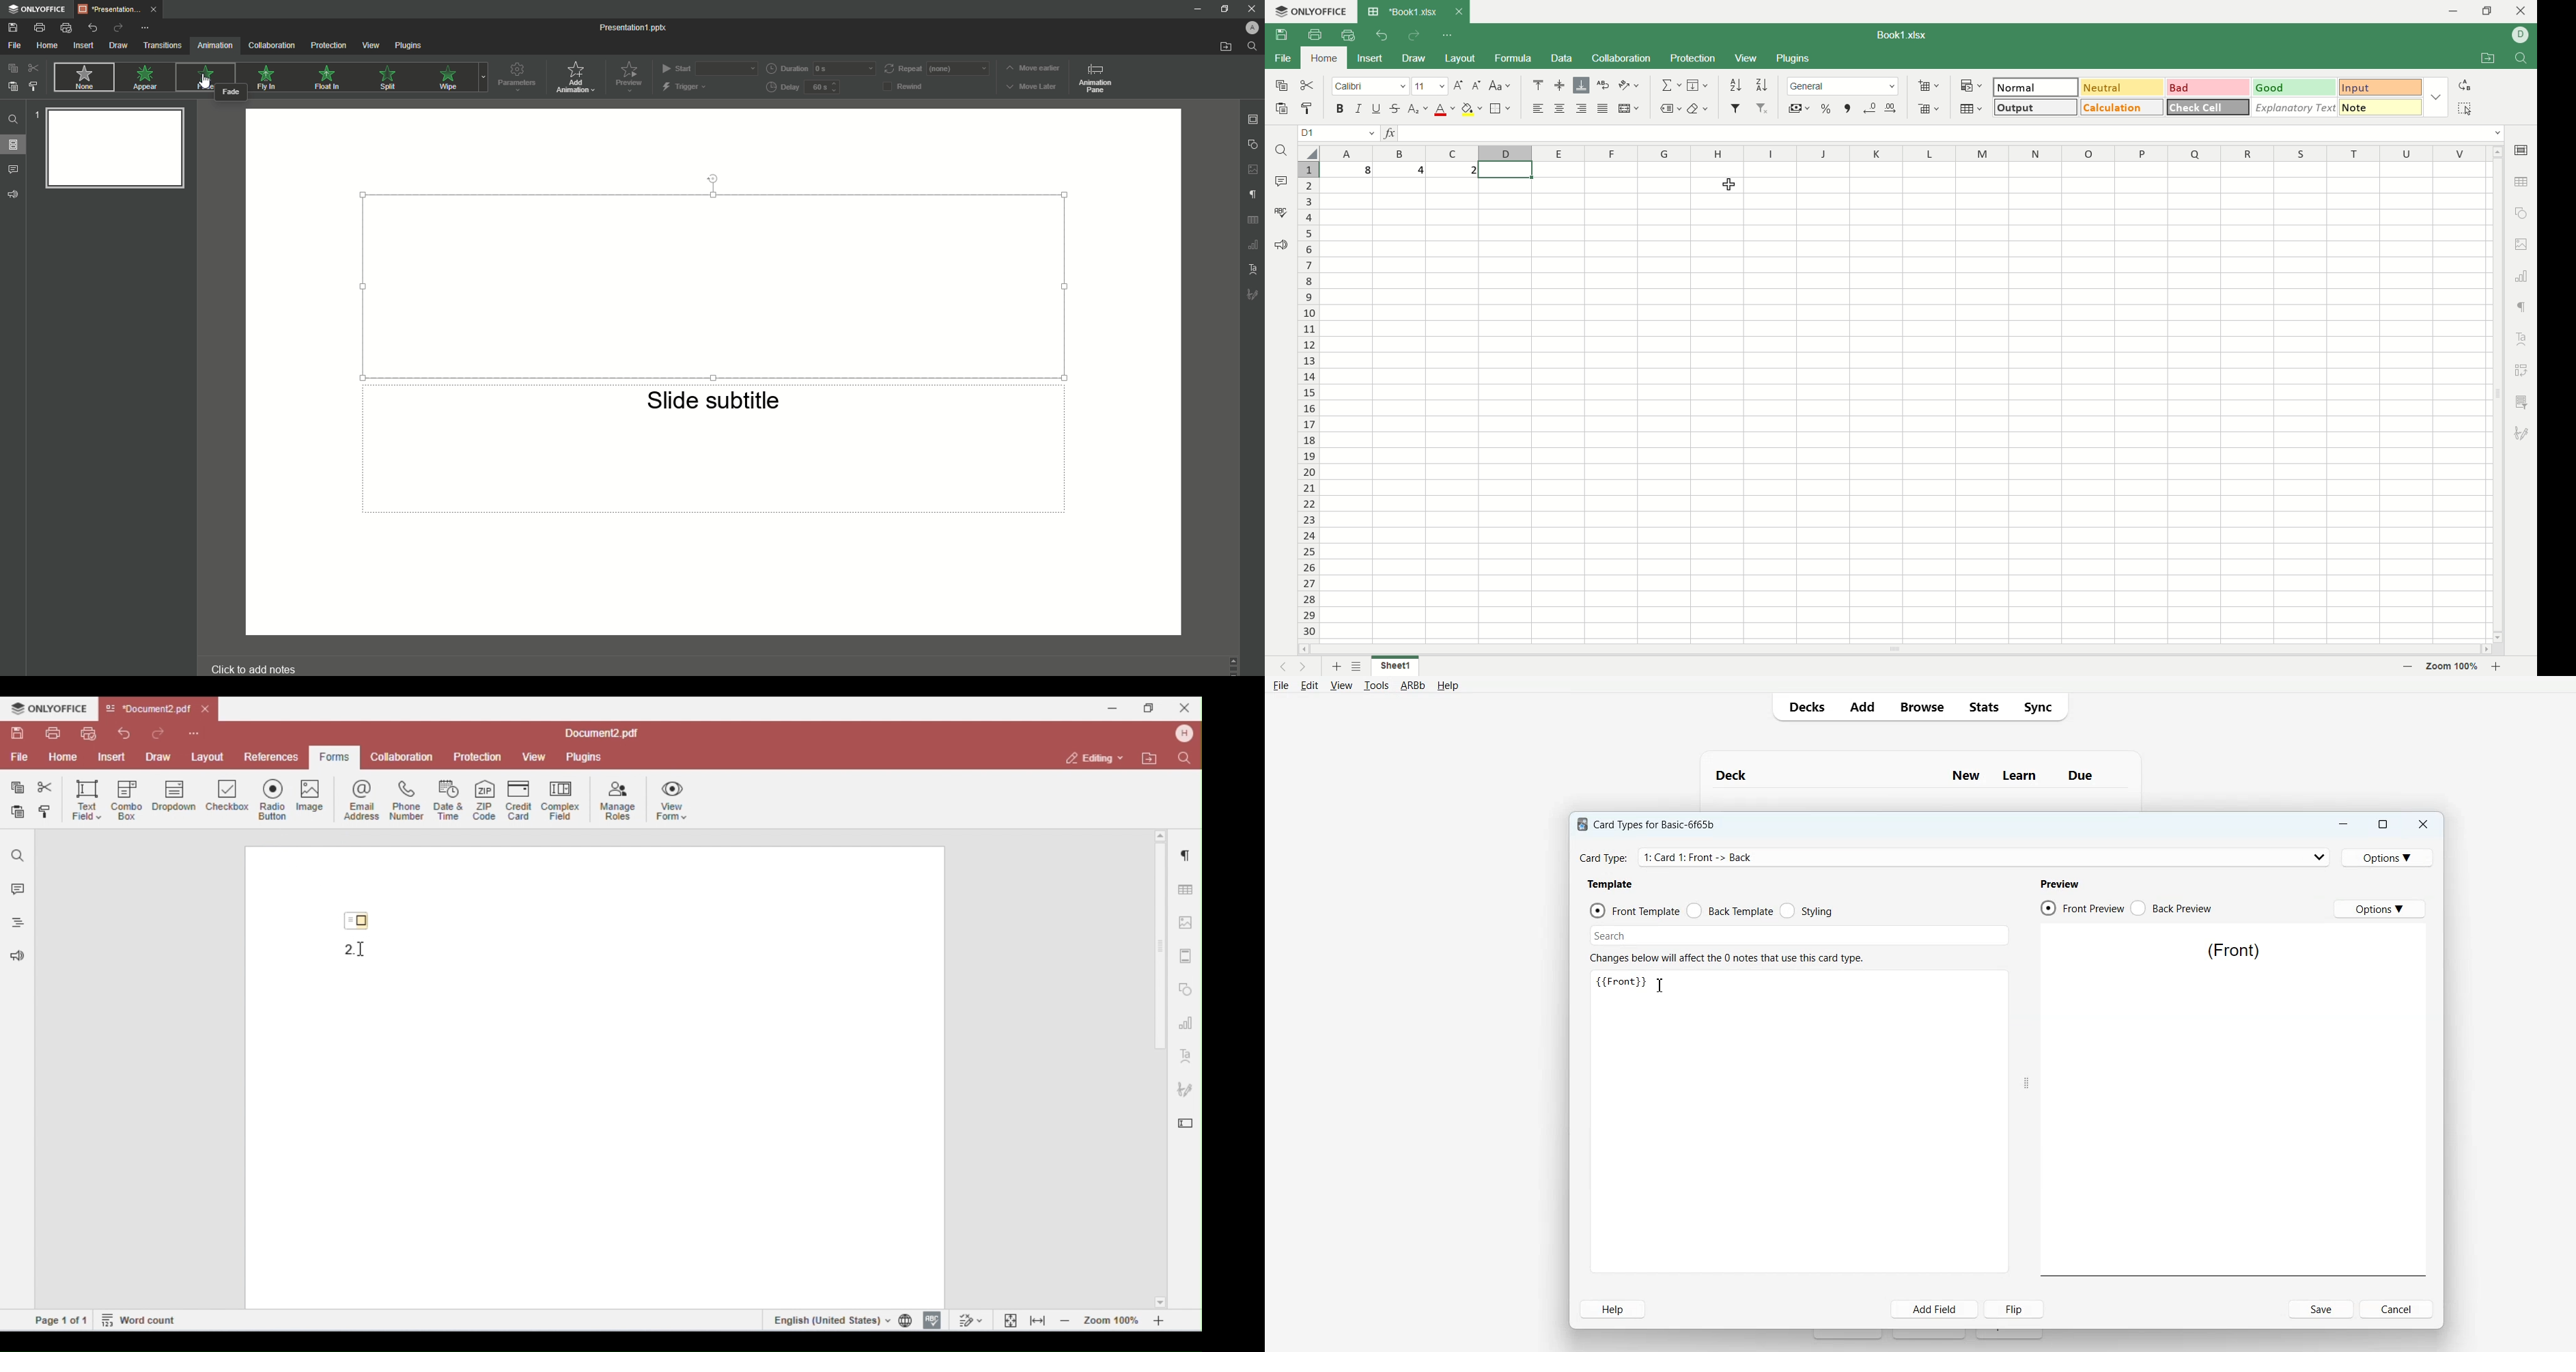 Image resolution: width=2576 pixels, height=1372 pixels. What do you see at coordinates (1500, 108) in the screenshot?
I see `border` at bounding box center [1500, 108].